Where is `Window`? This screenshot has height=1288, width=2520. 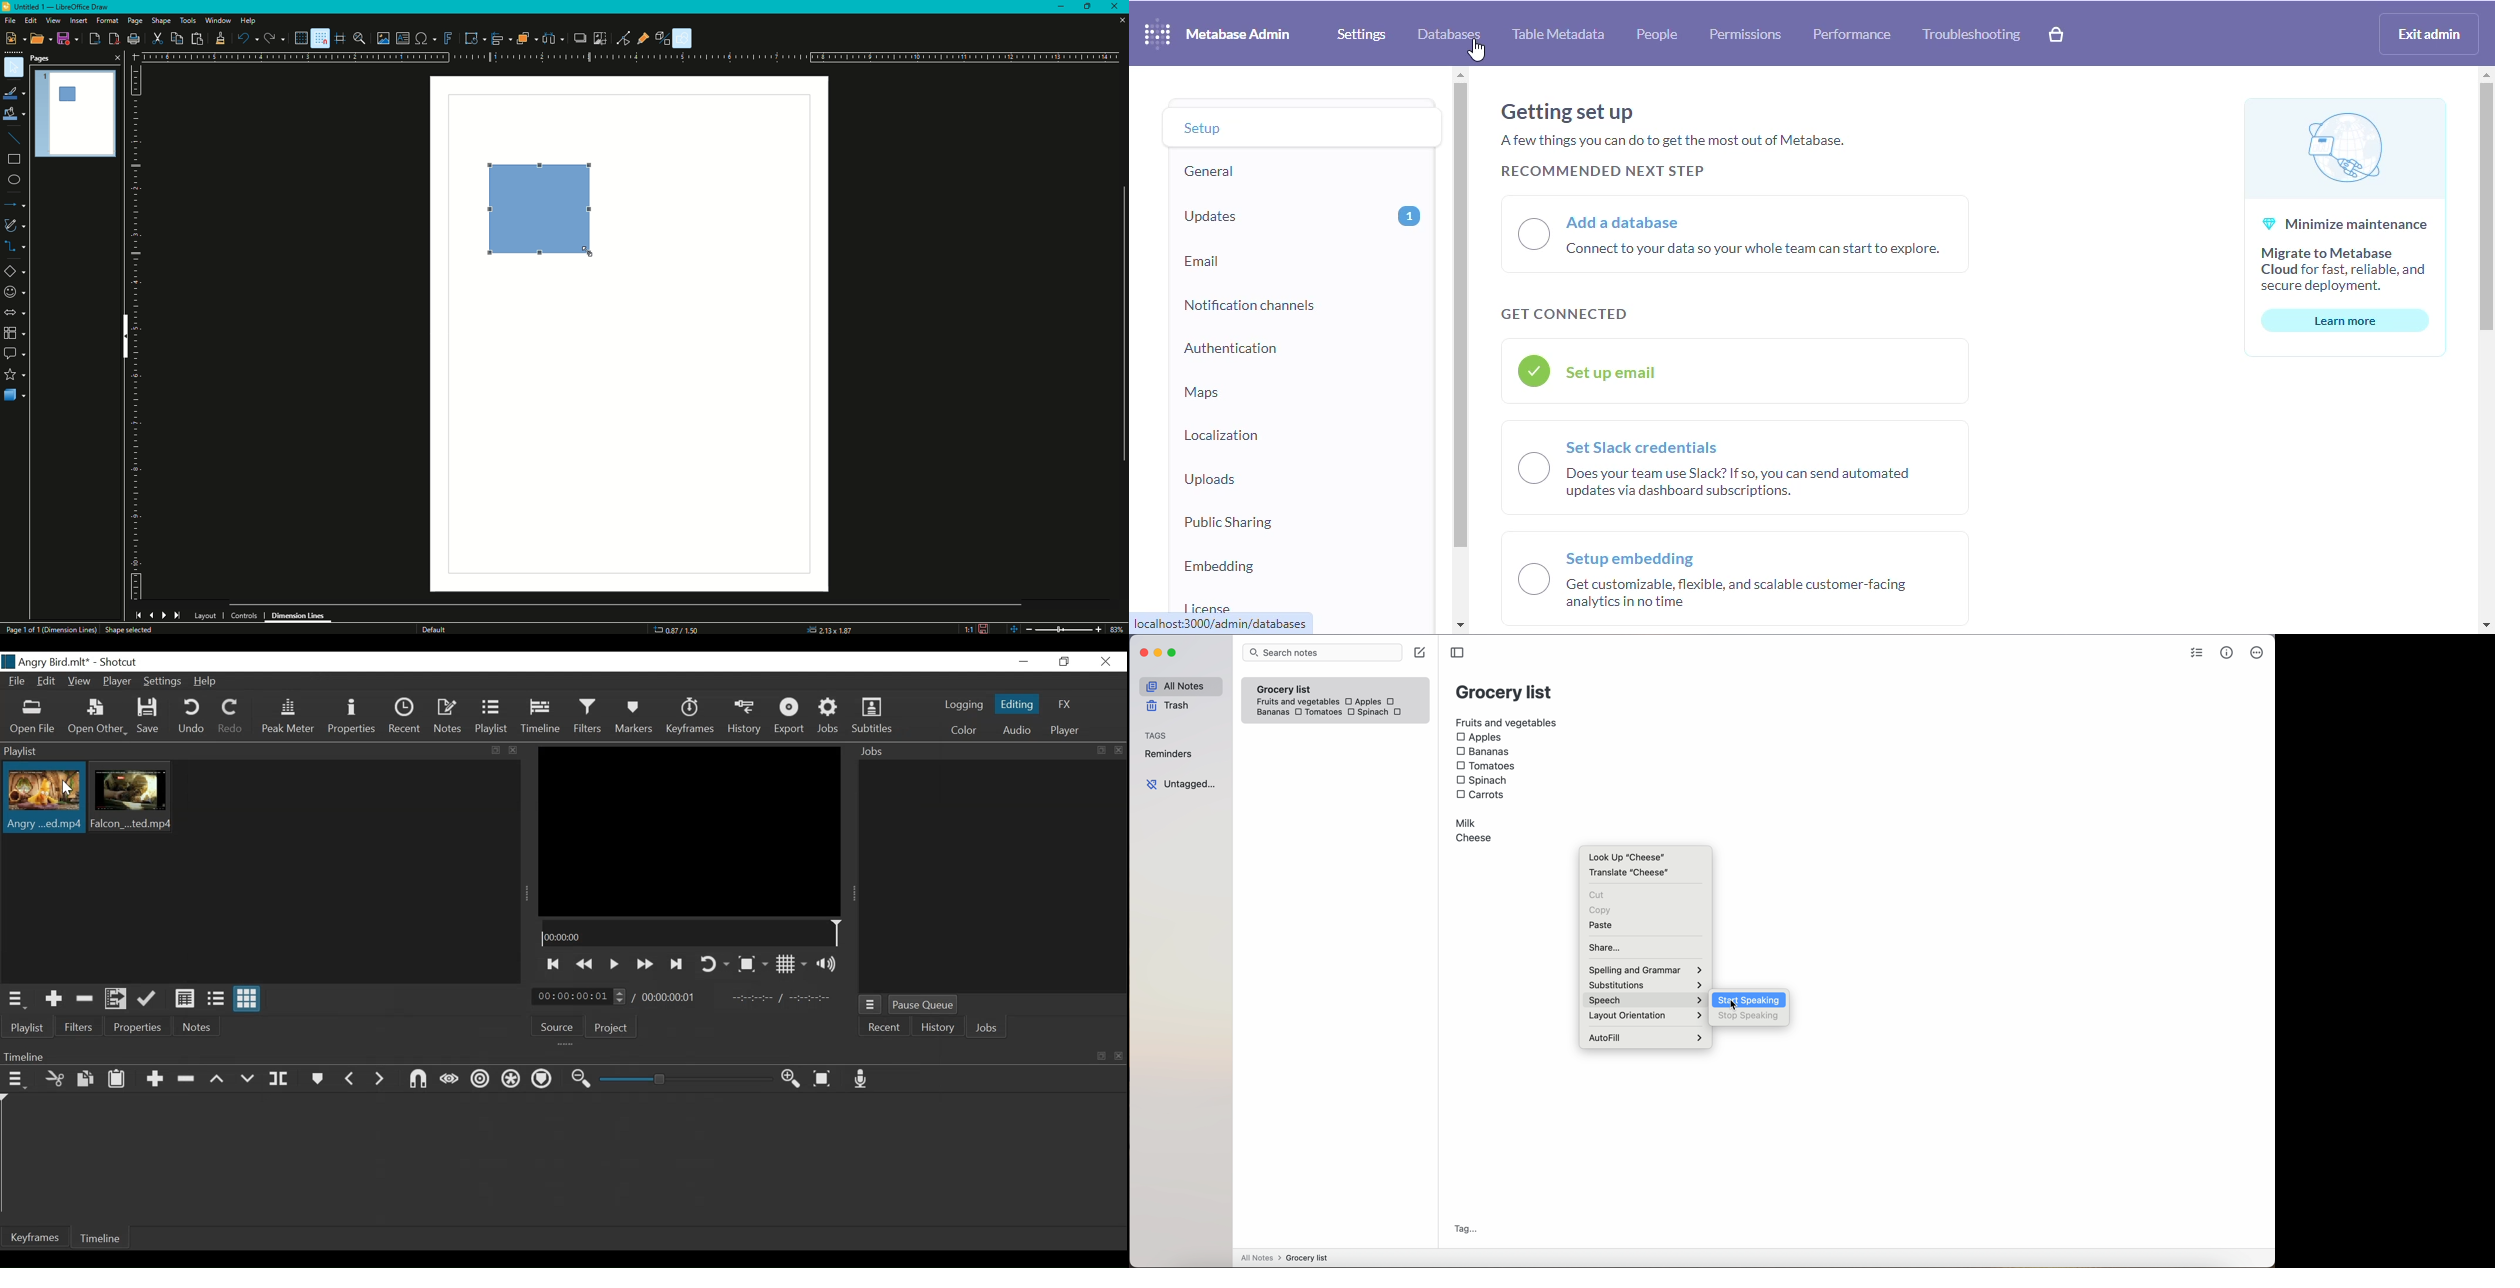
Window is located at coordinates (216, 21).